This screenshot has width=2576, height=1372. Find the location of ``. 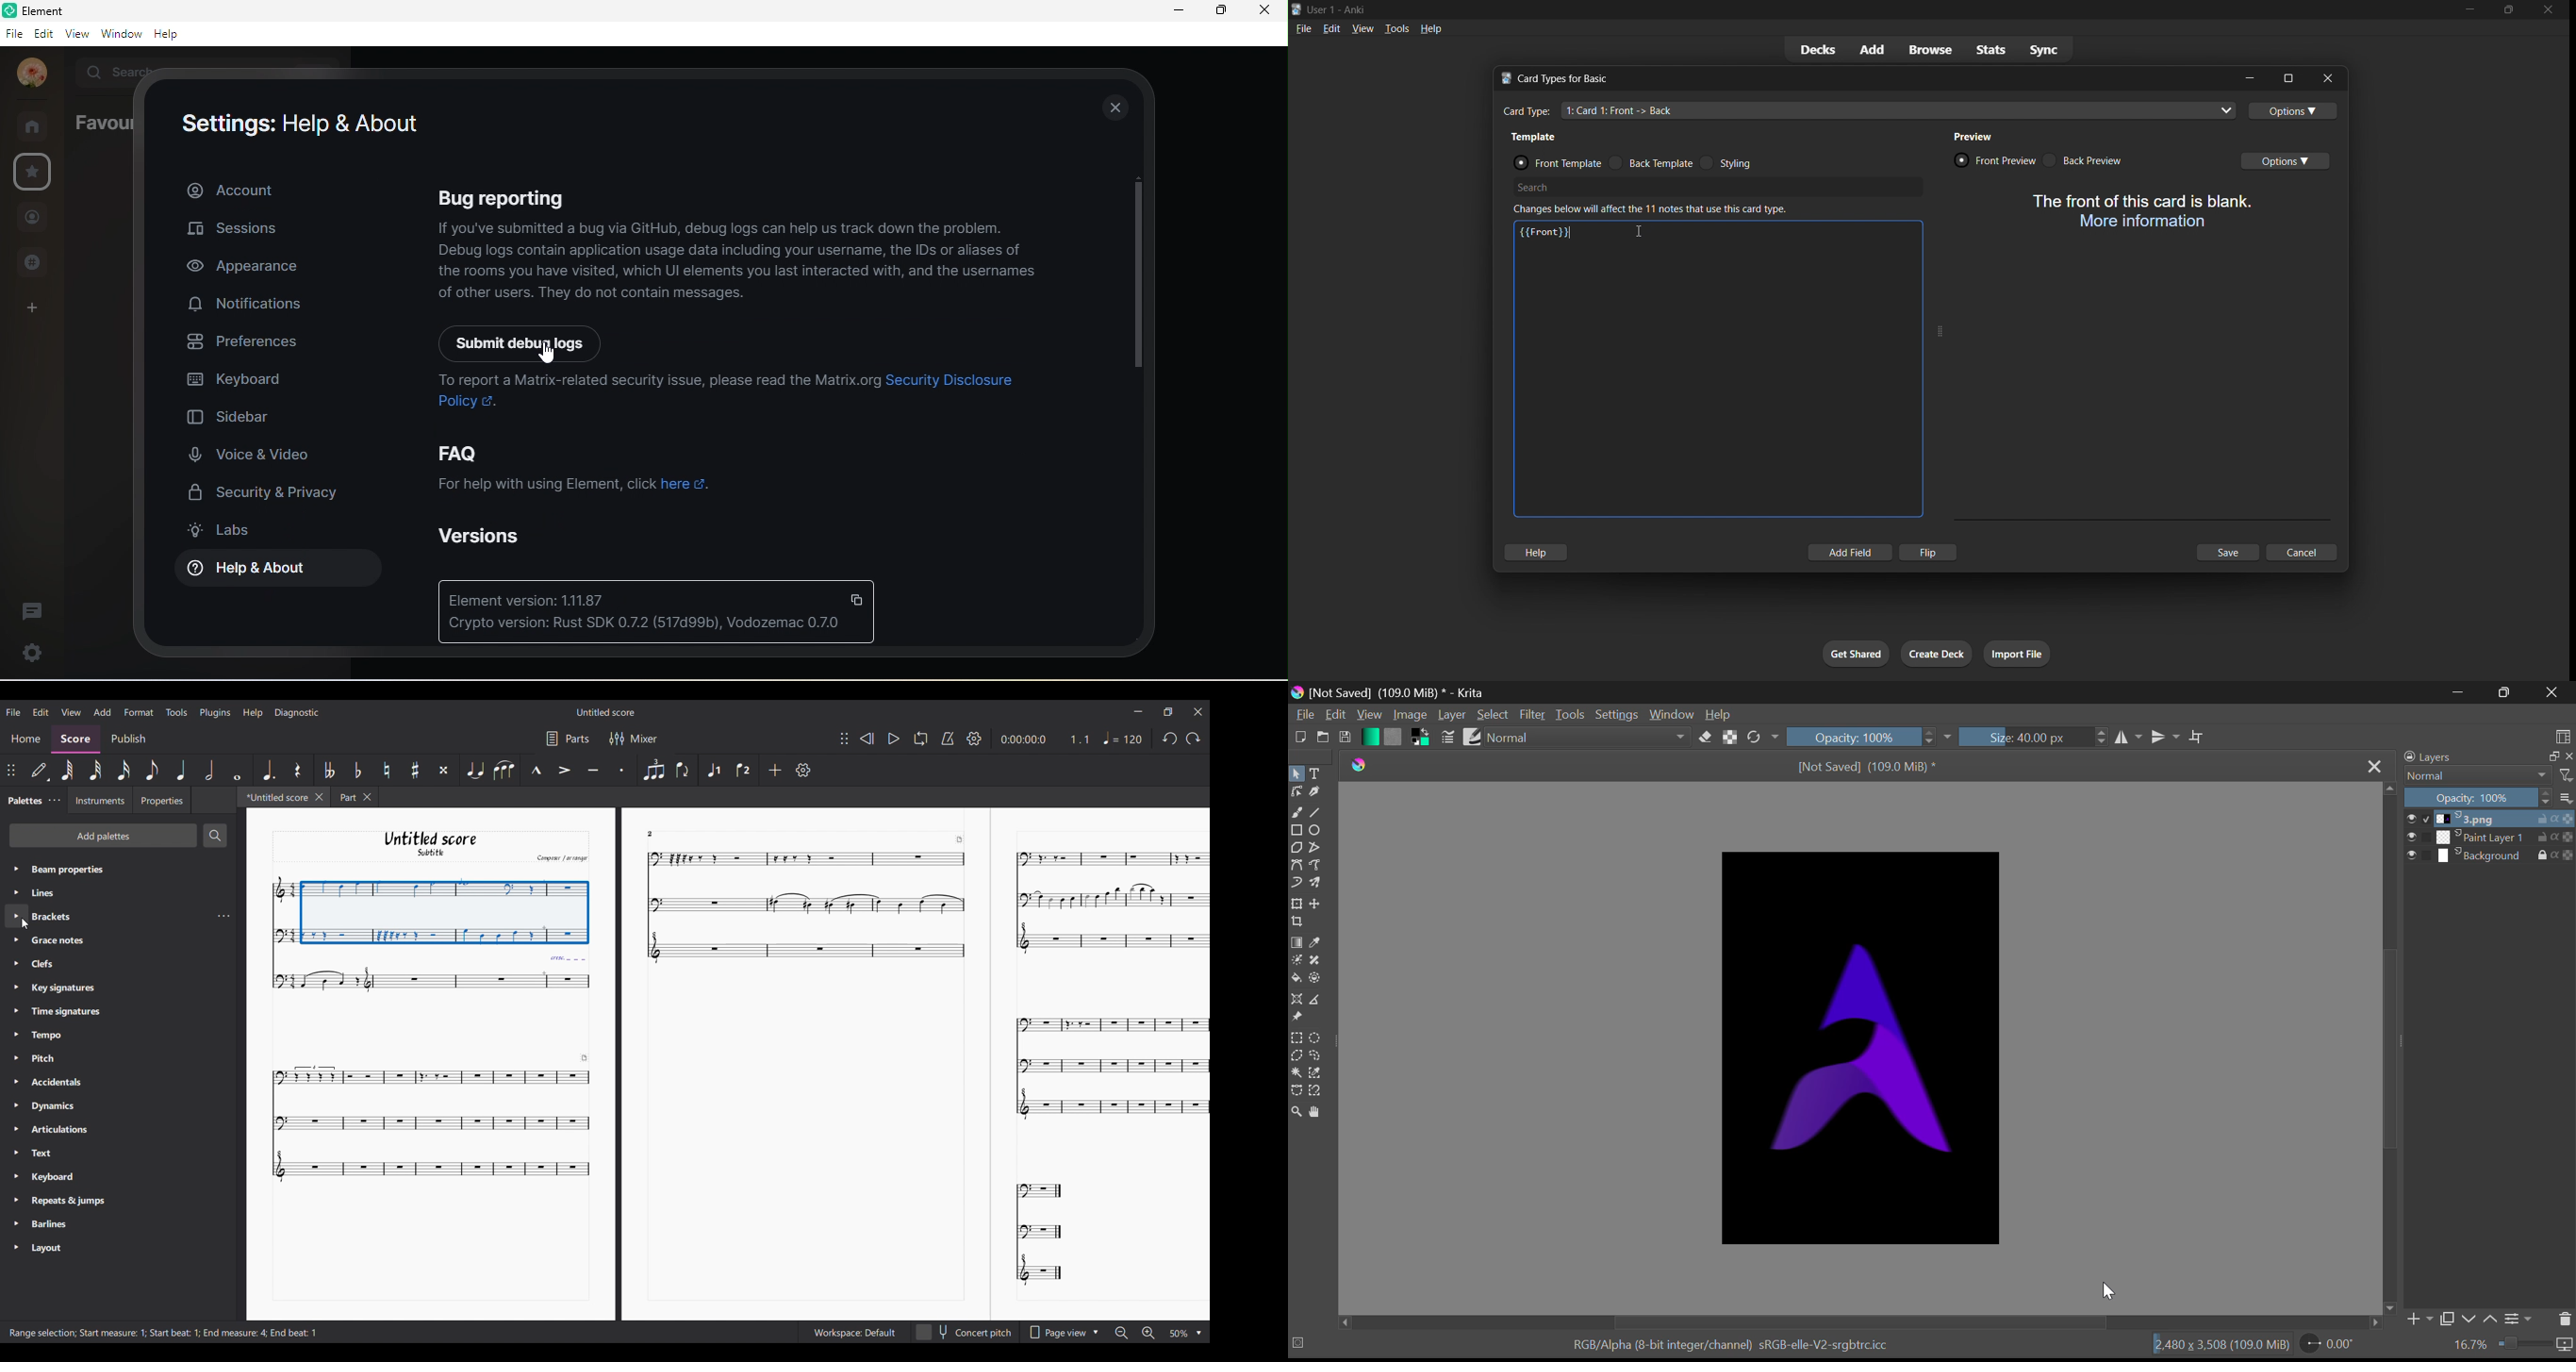

 is located at coordinates (435, 982).